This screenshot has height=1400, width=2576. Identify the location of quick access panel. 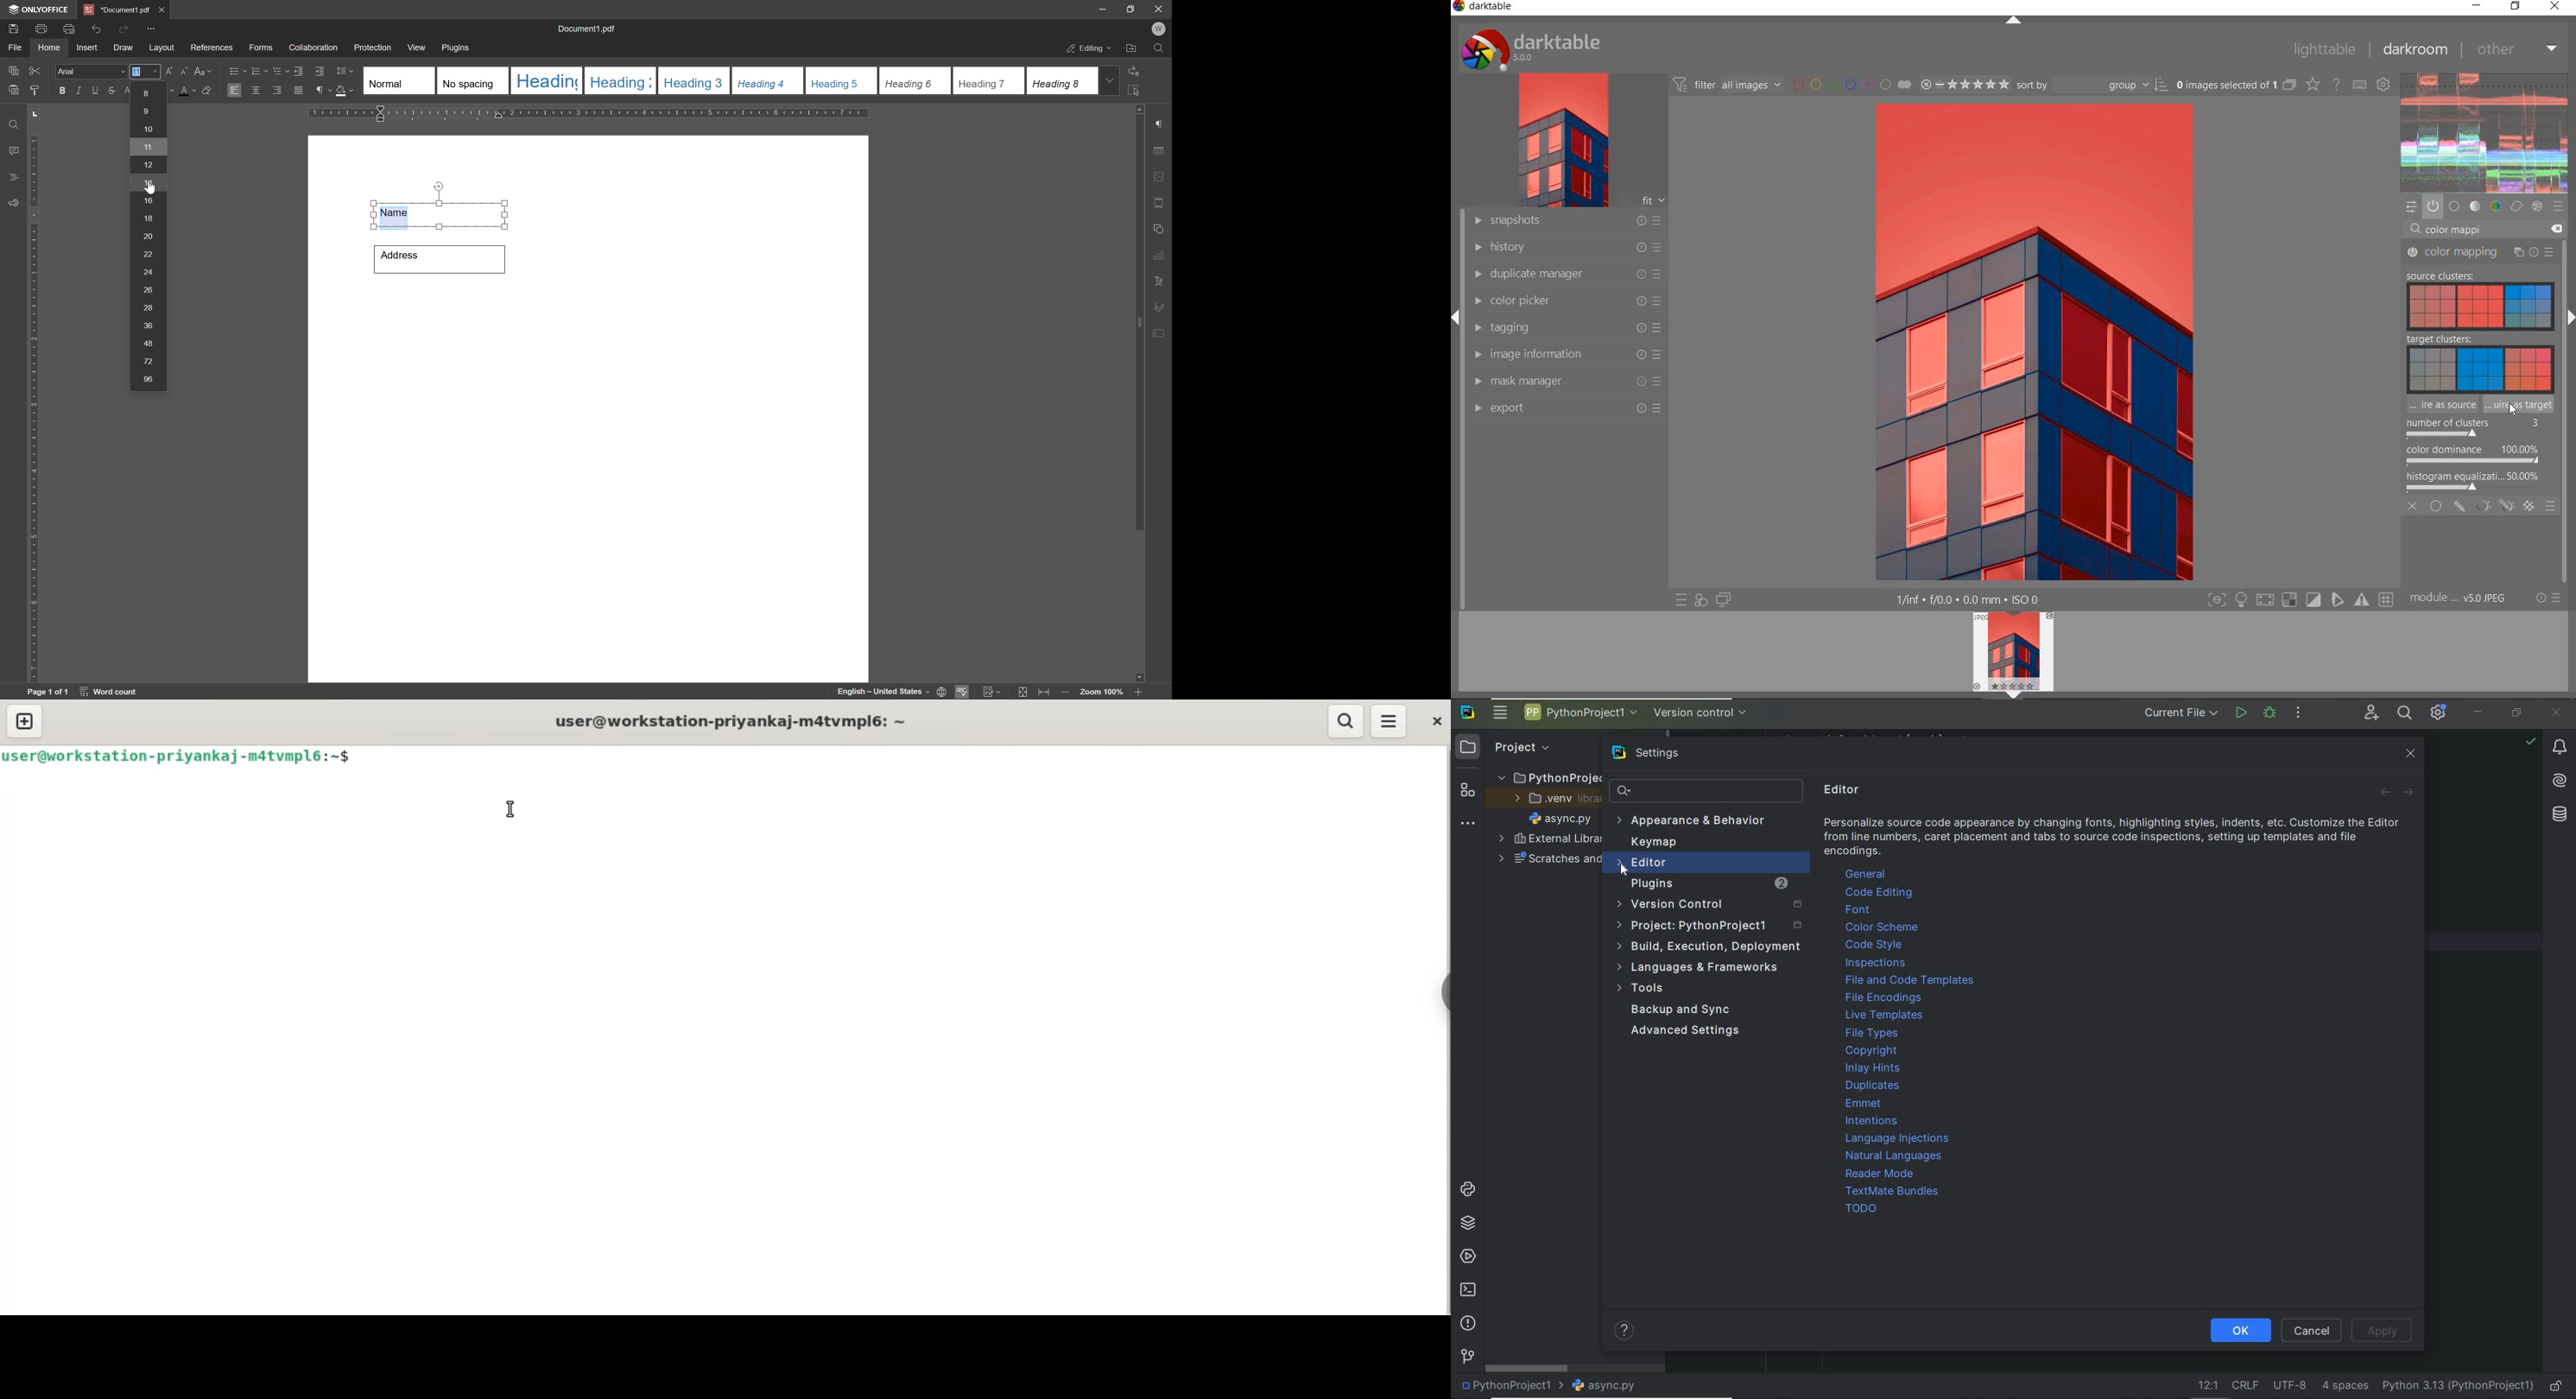
(2413, 206).